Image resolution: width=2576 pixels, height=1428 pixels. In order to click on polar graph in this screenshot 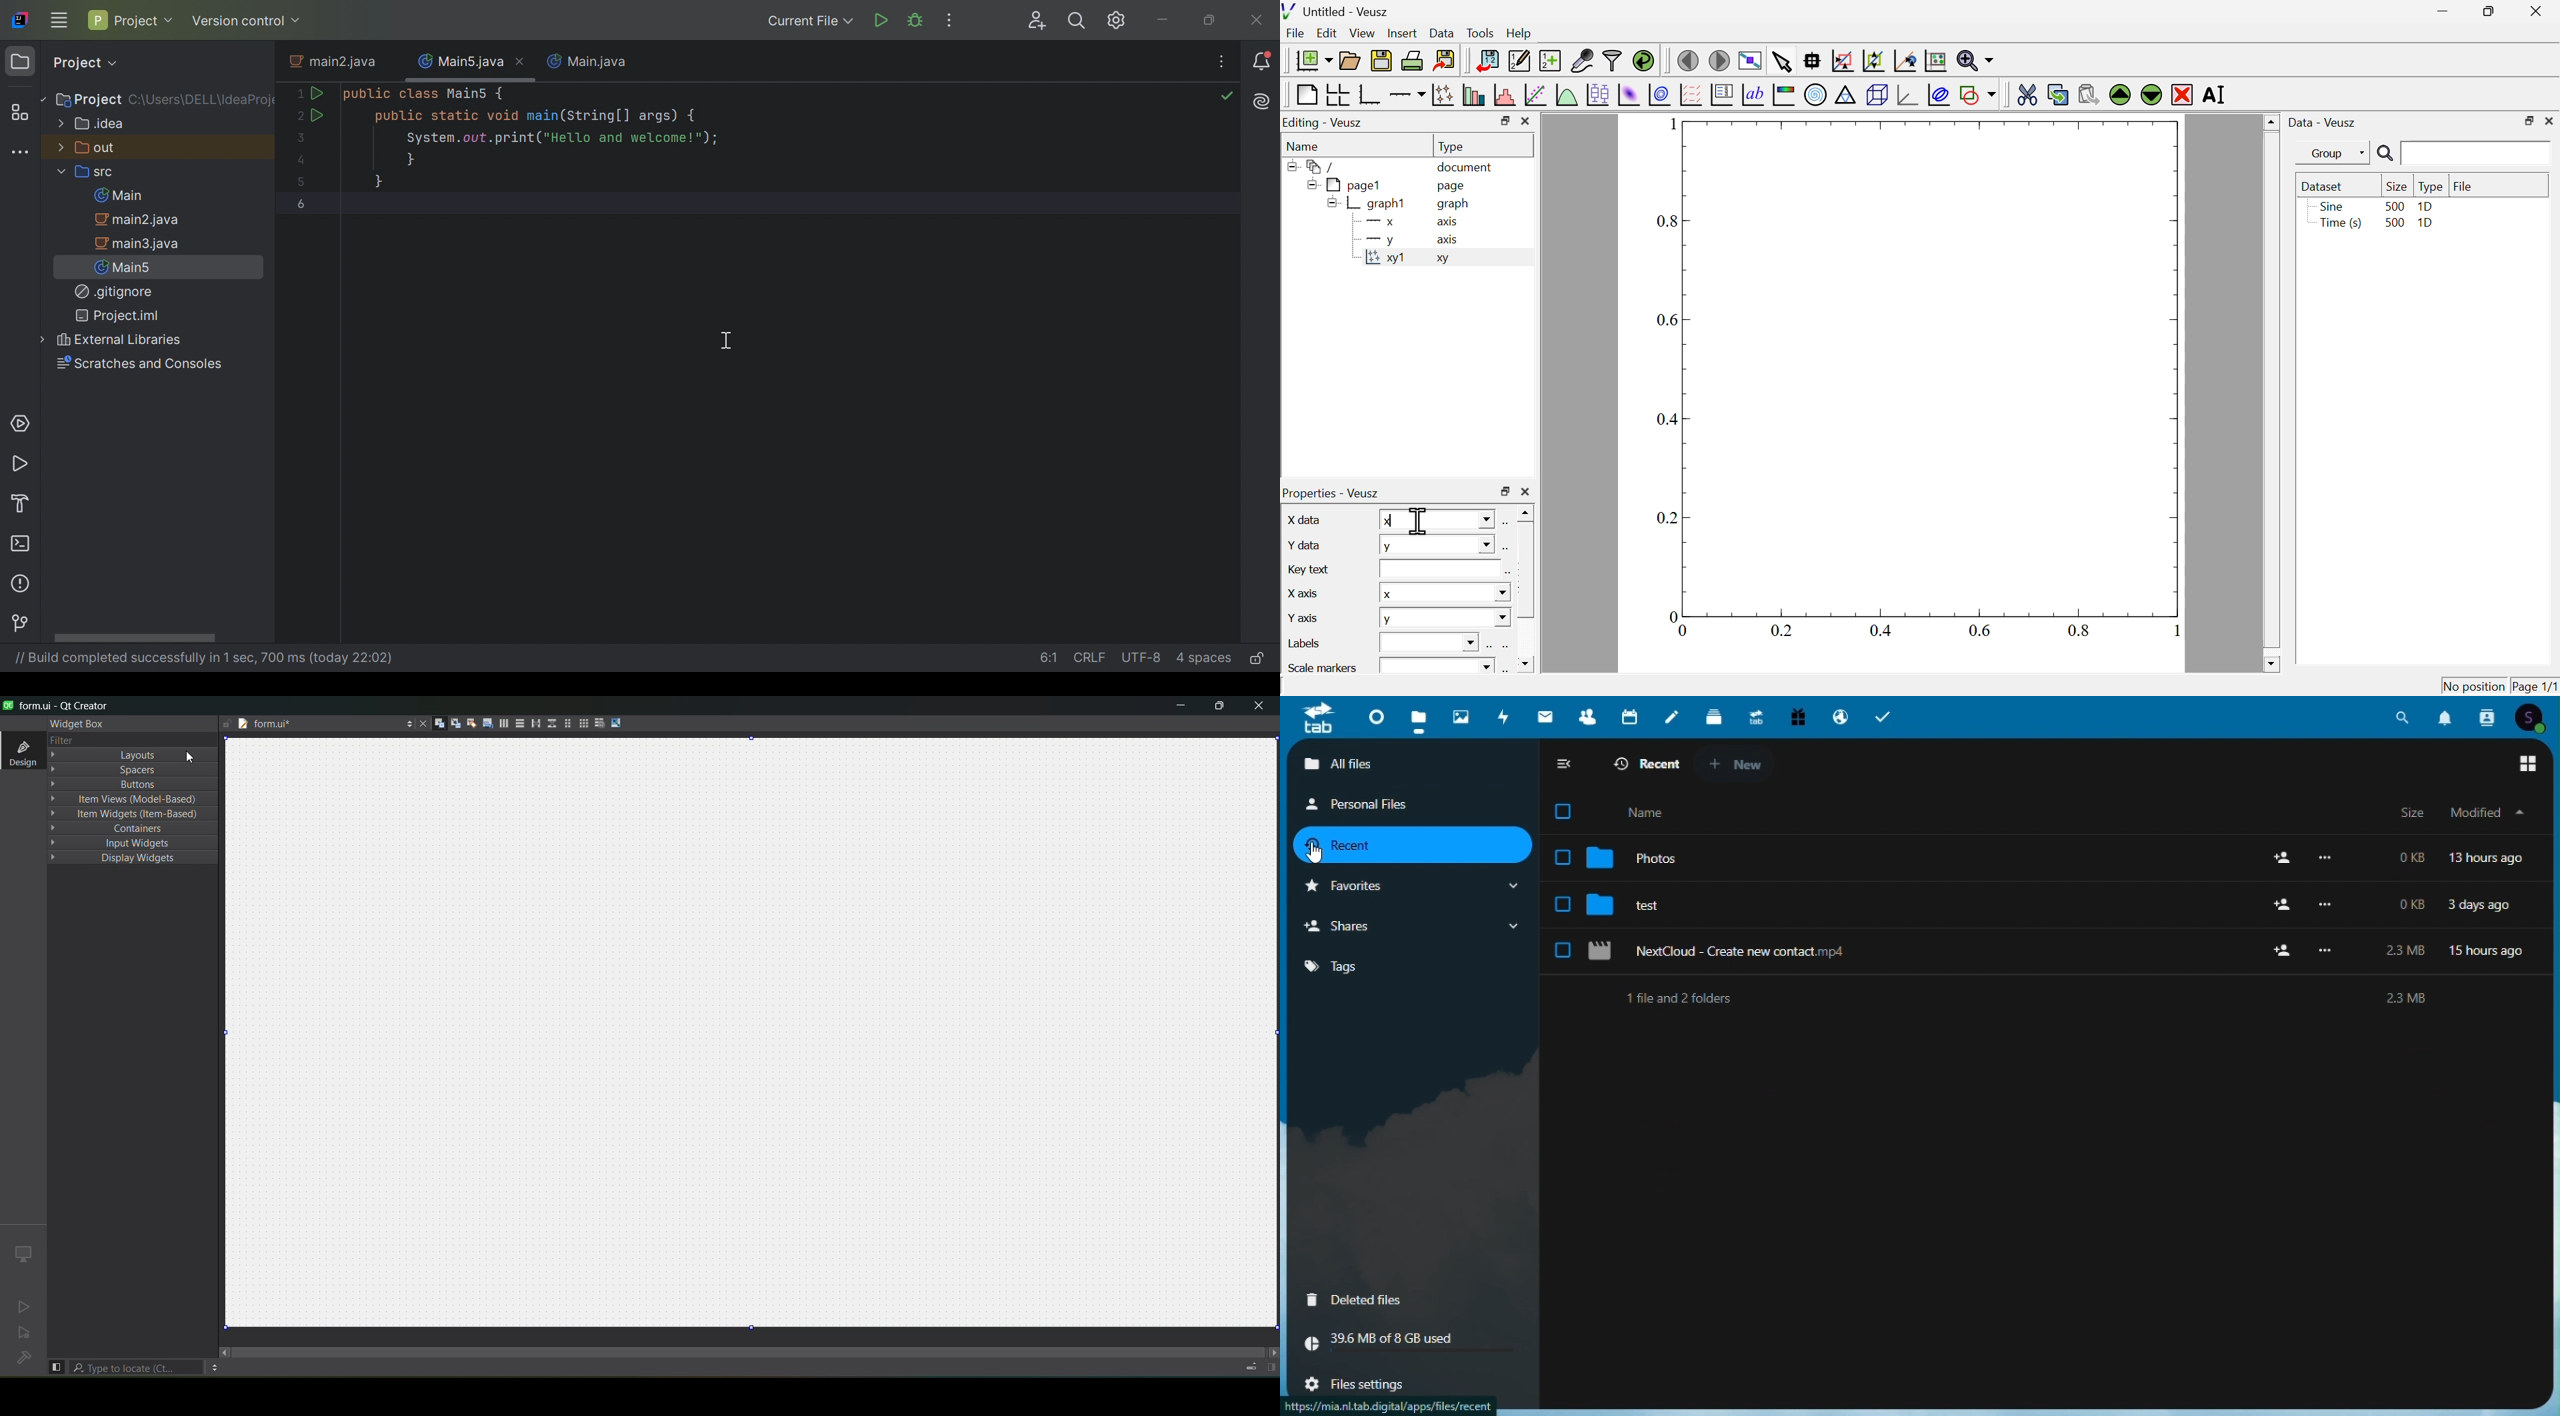, I will do `click(1817, 95)`.